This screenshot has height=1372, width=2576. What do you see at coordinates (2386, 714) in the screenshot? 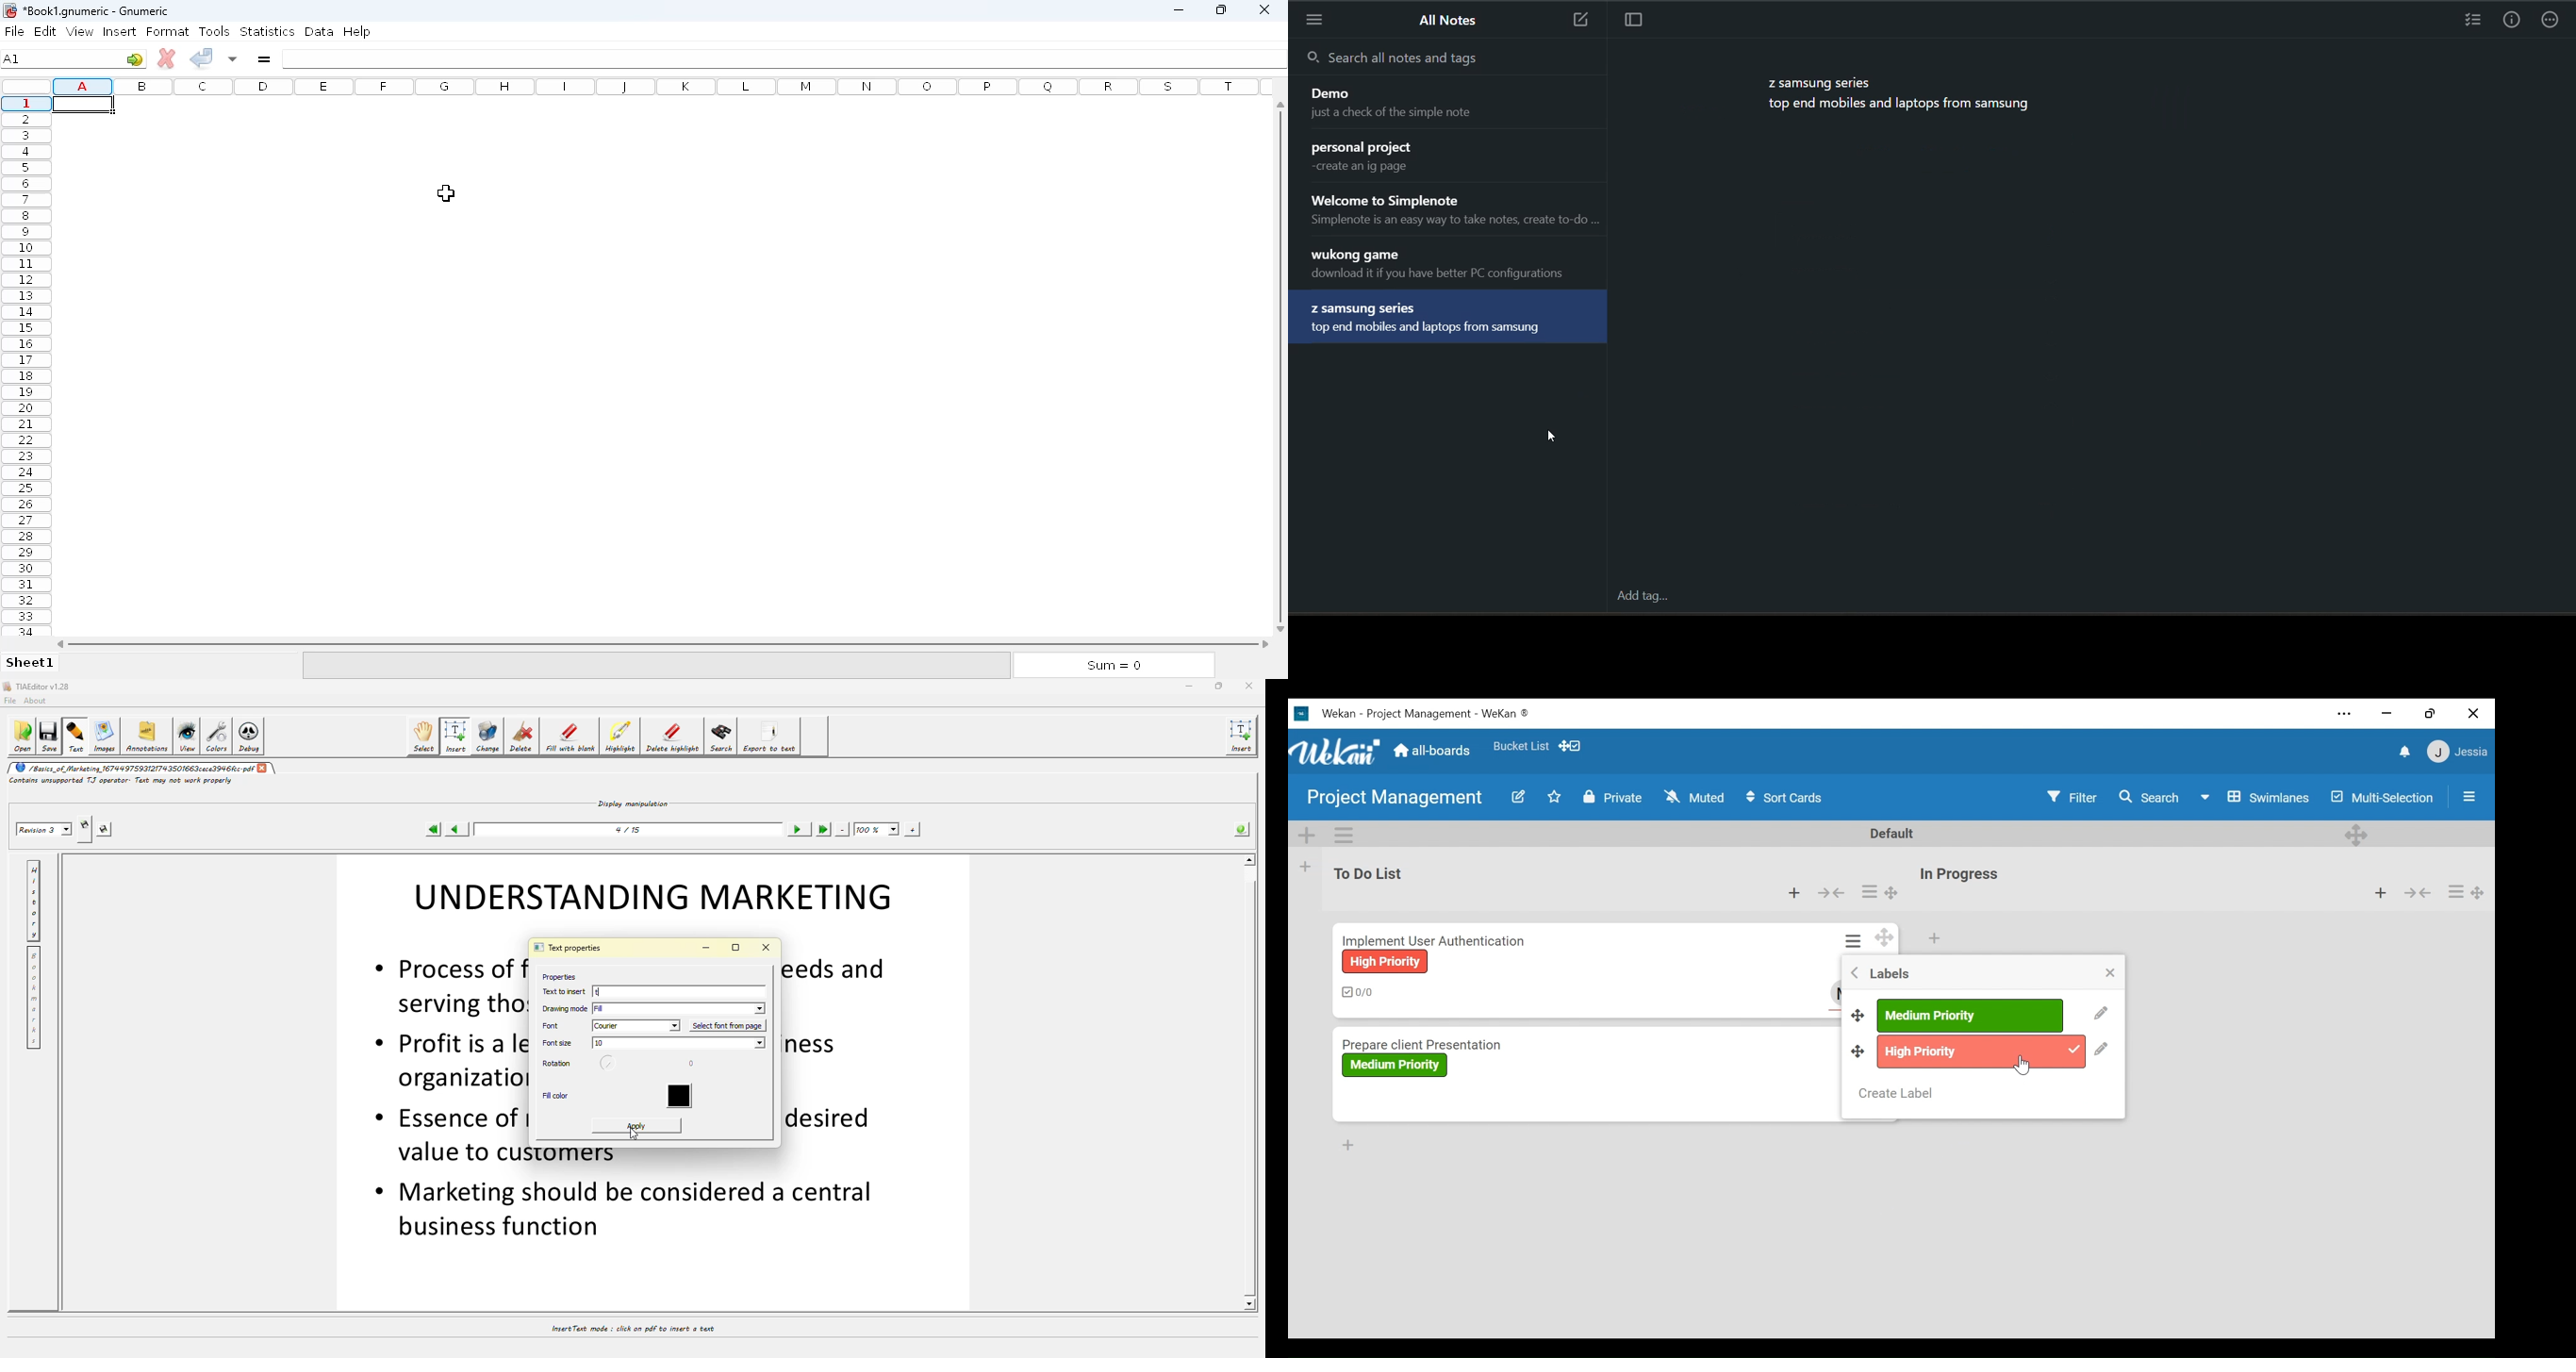
I see `minimize` at bounding box center [2386, 714].